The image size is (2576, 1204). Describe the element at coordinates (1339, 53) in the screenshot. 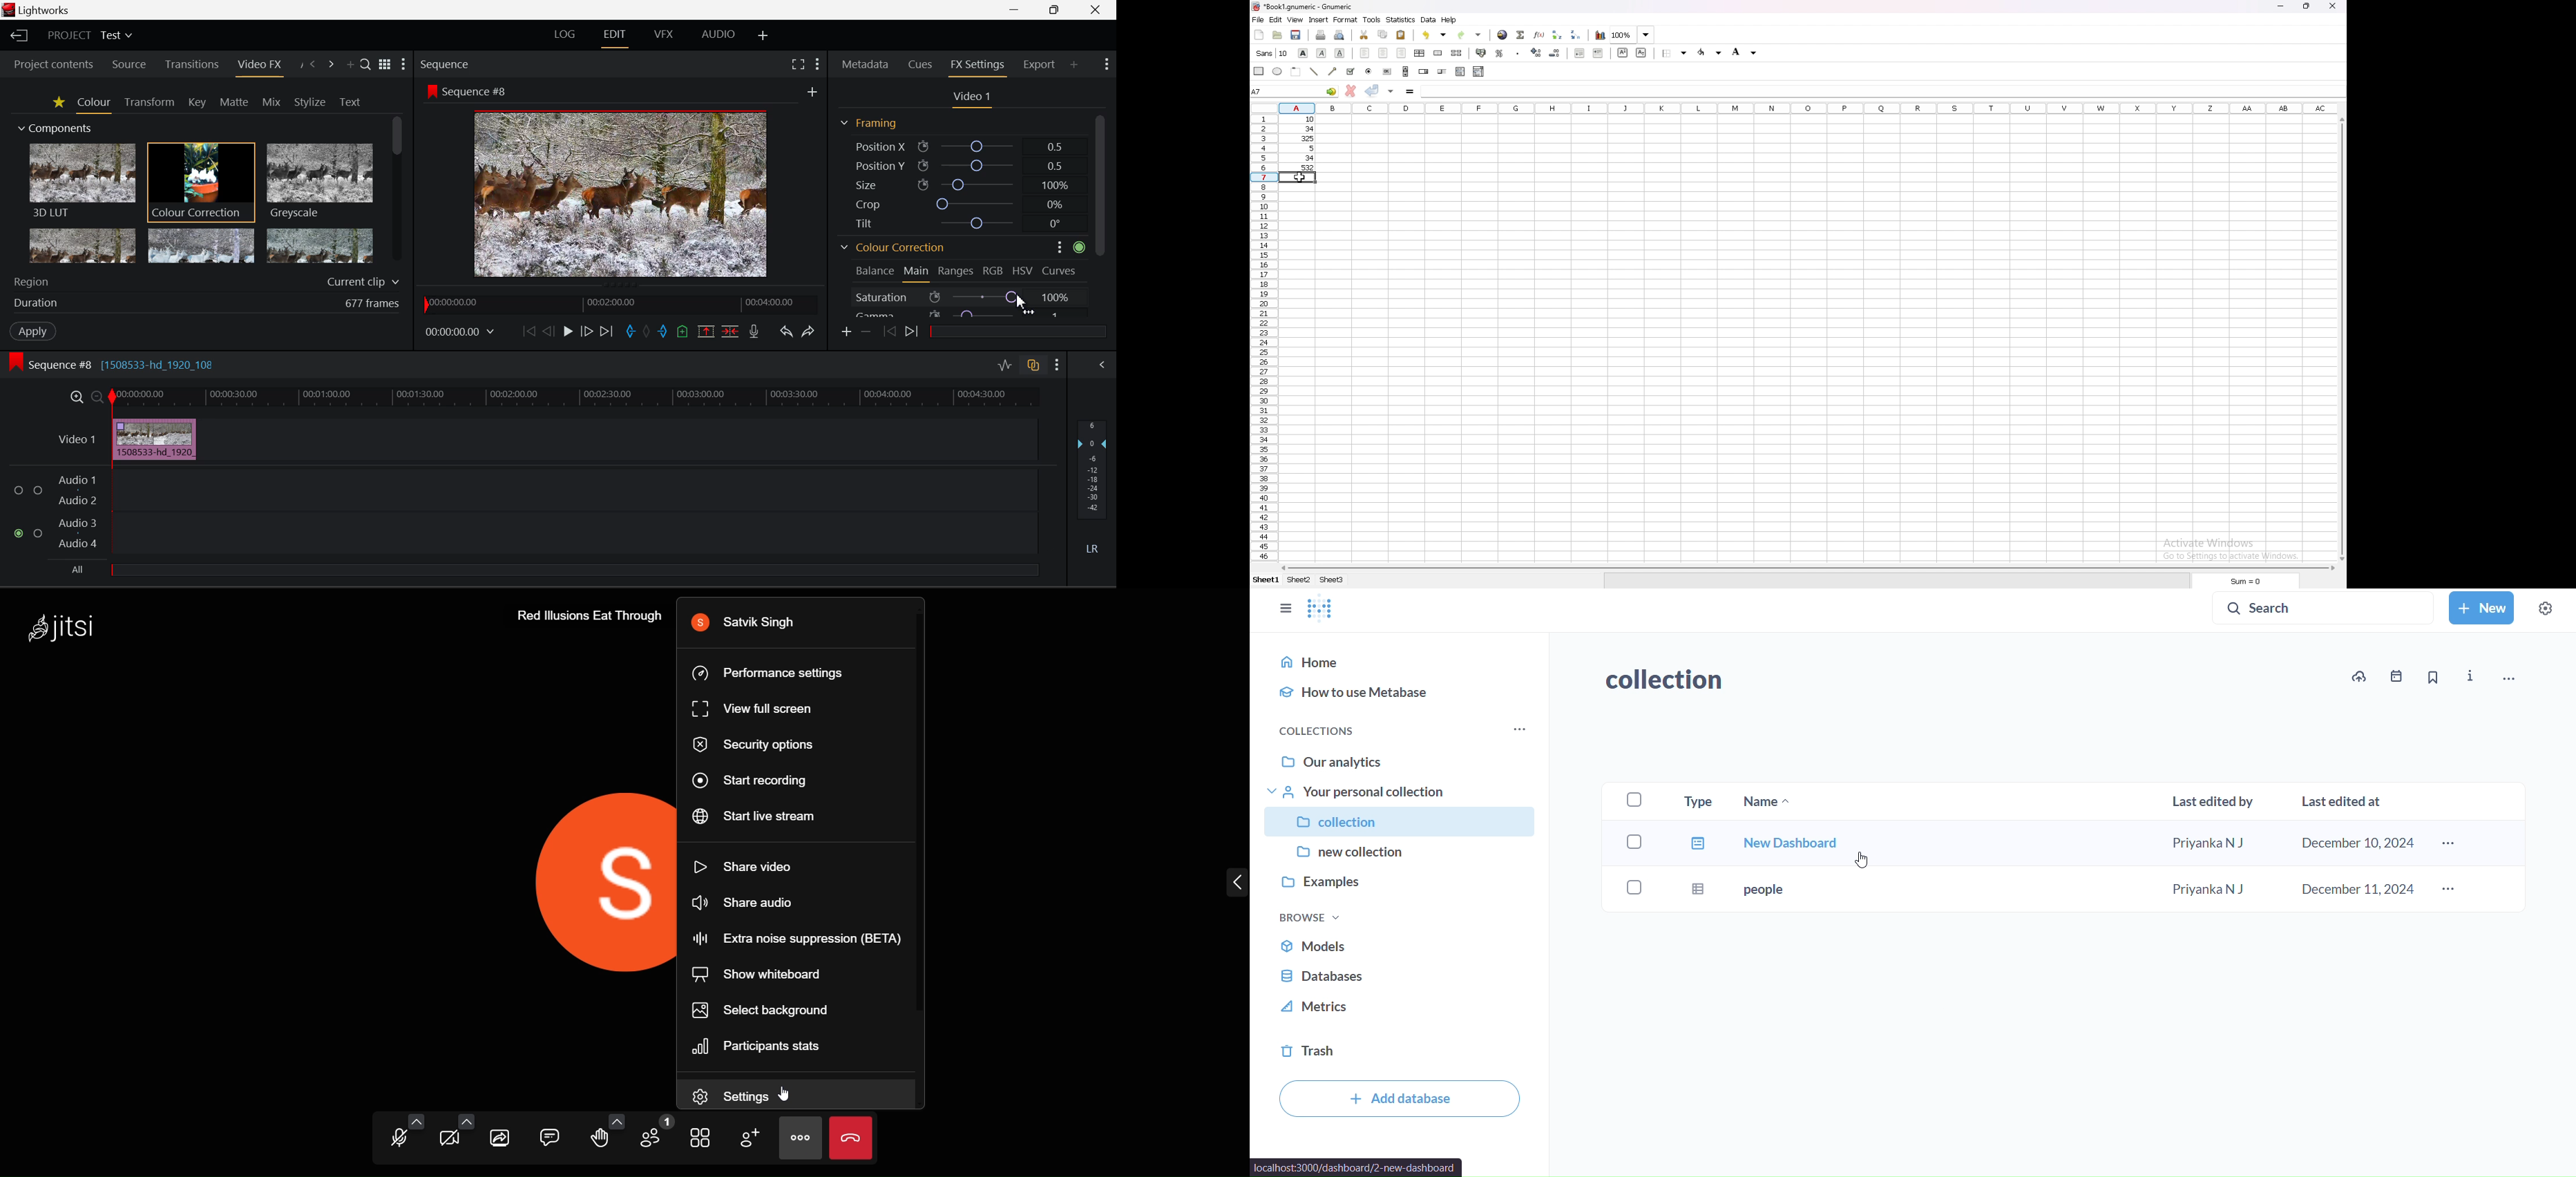

I see `underline` at that location.